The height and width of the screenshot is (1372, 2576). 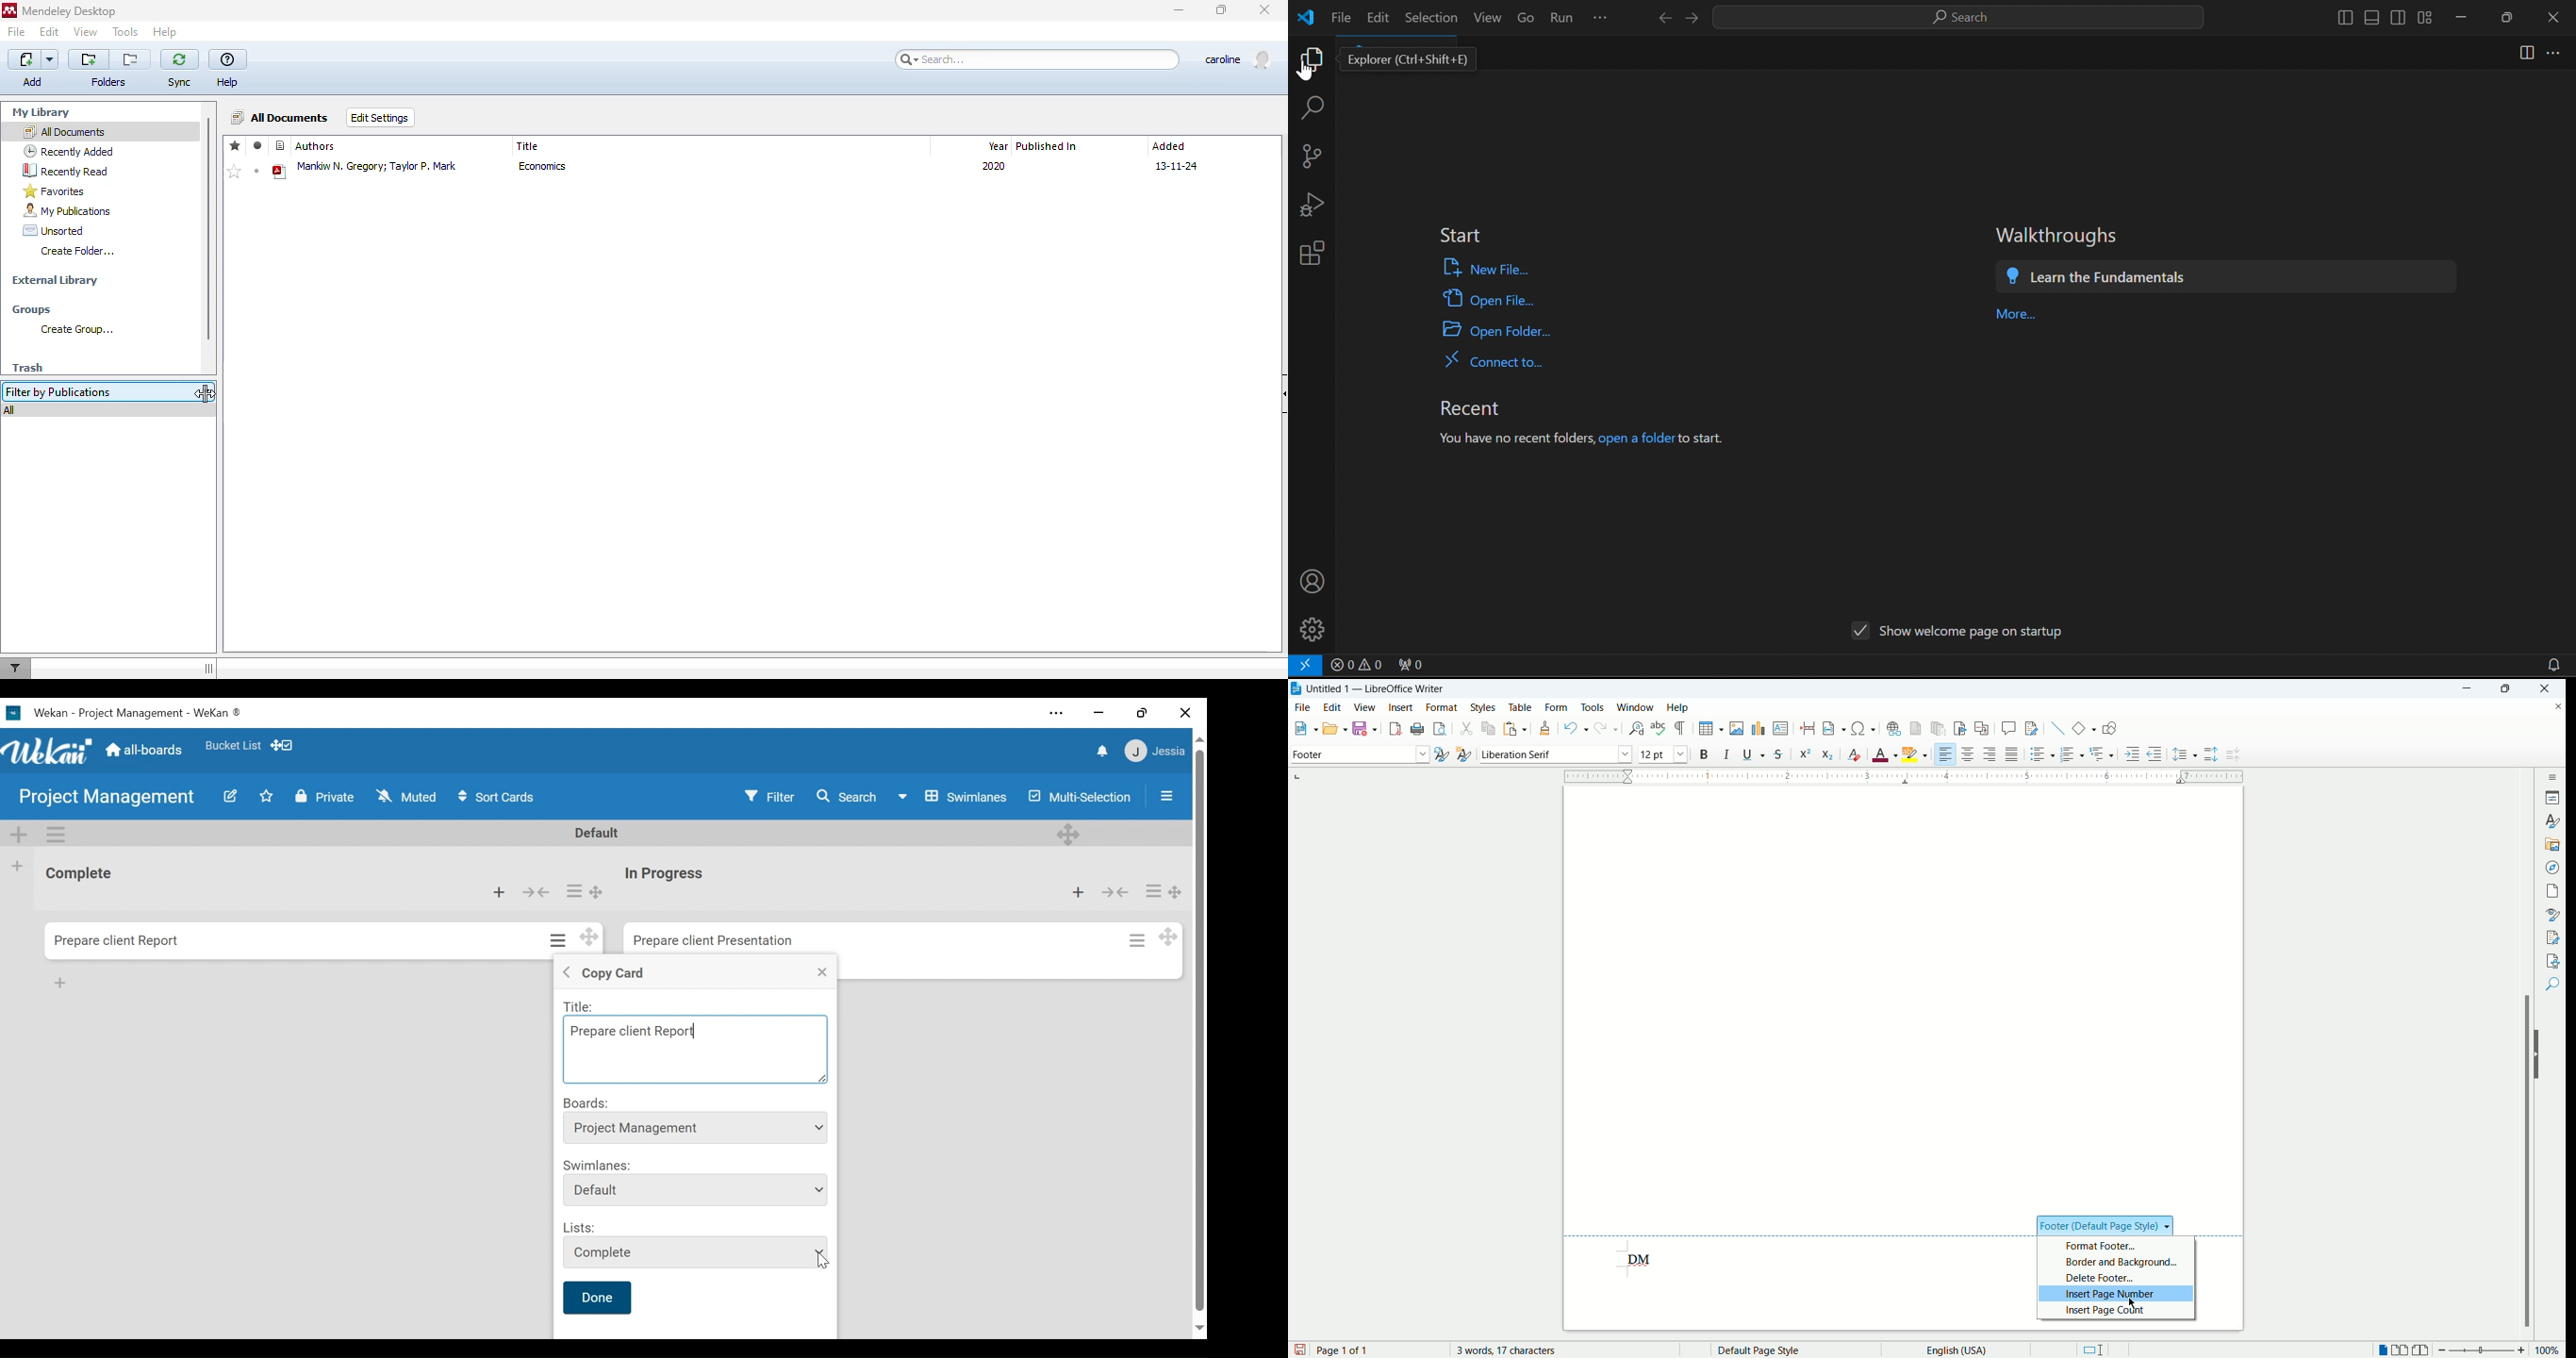 I want to click on close, so click(x=2549, y=688).